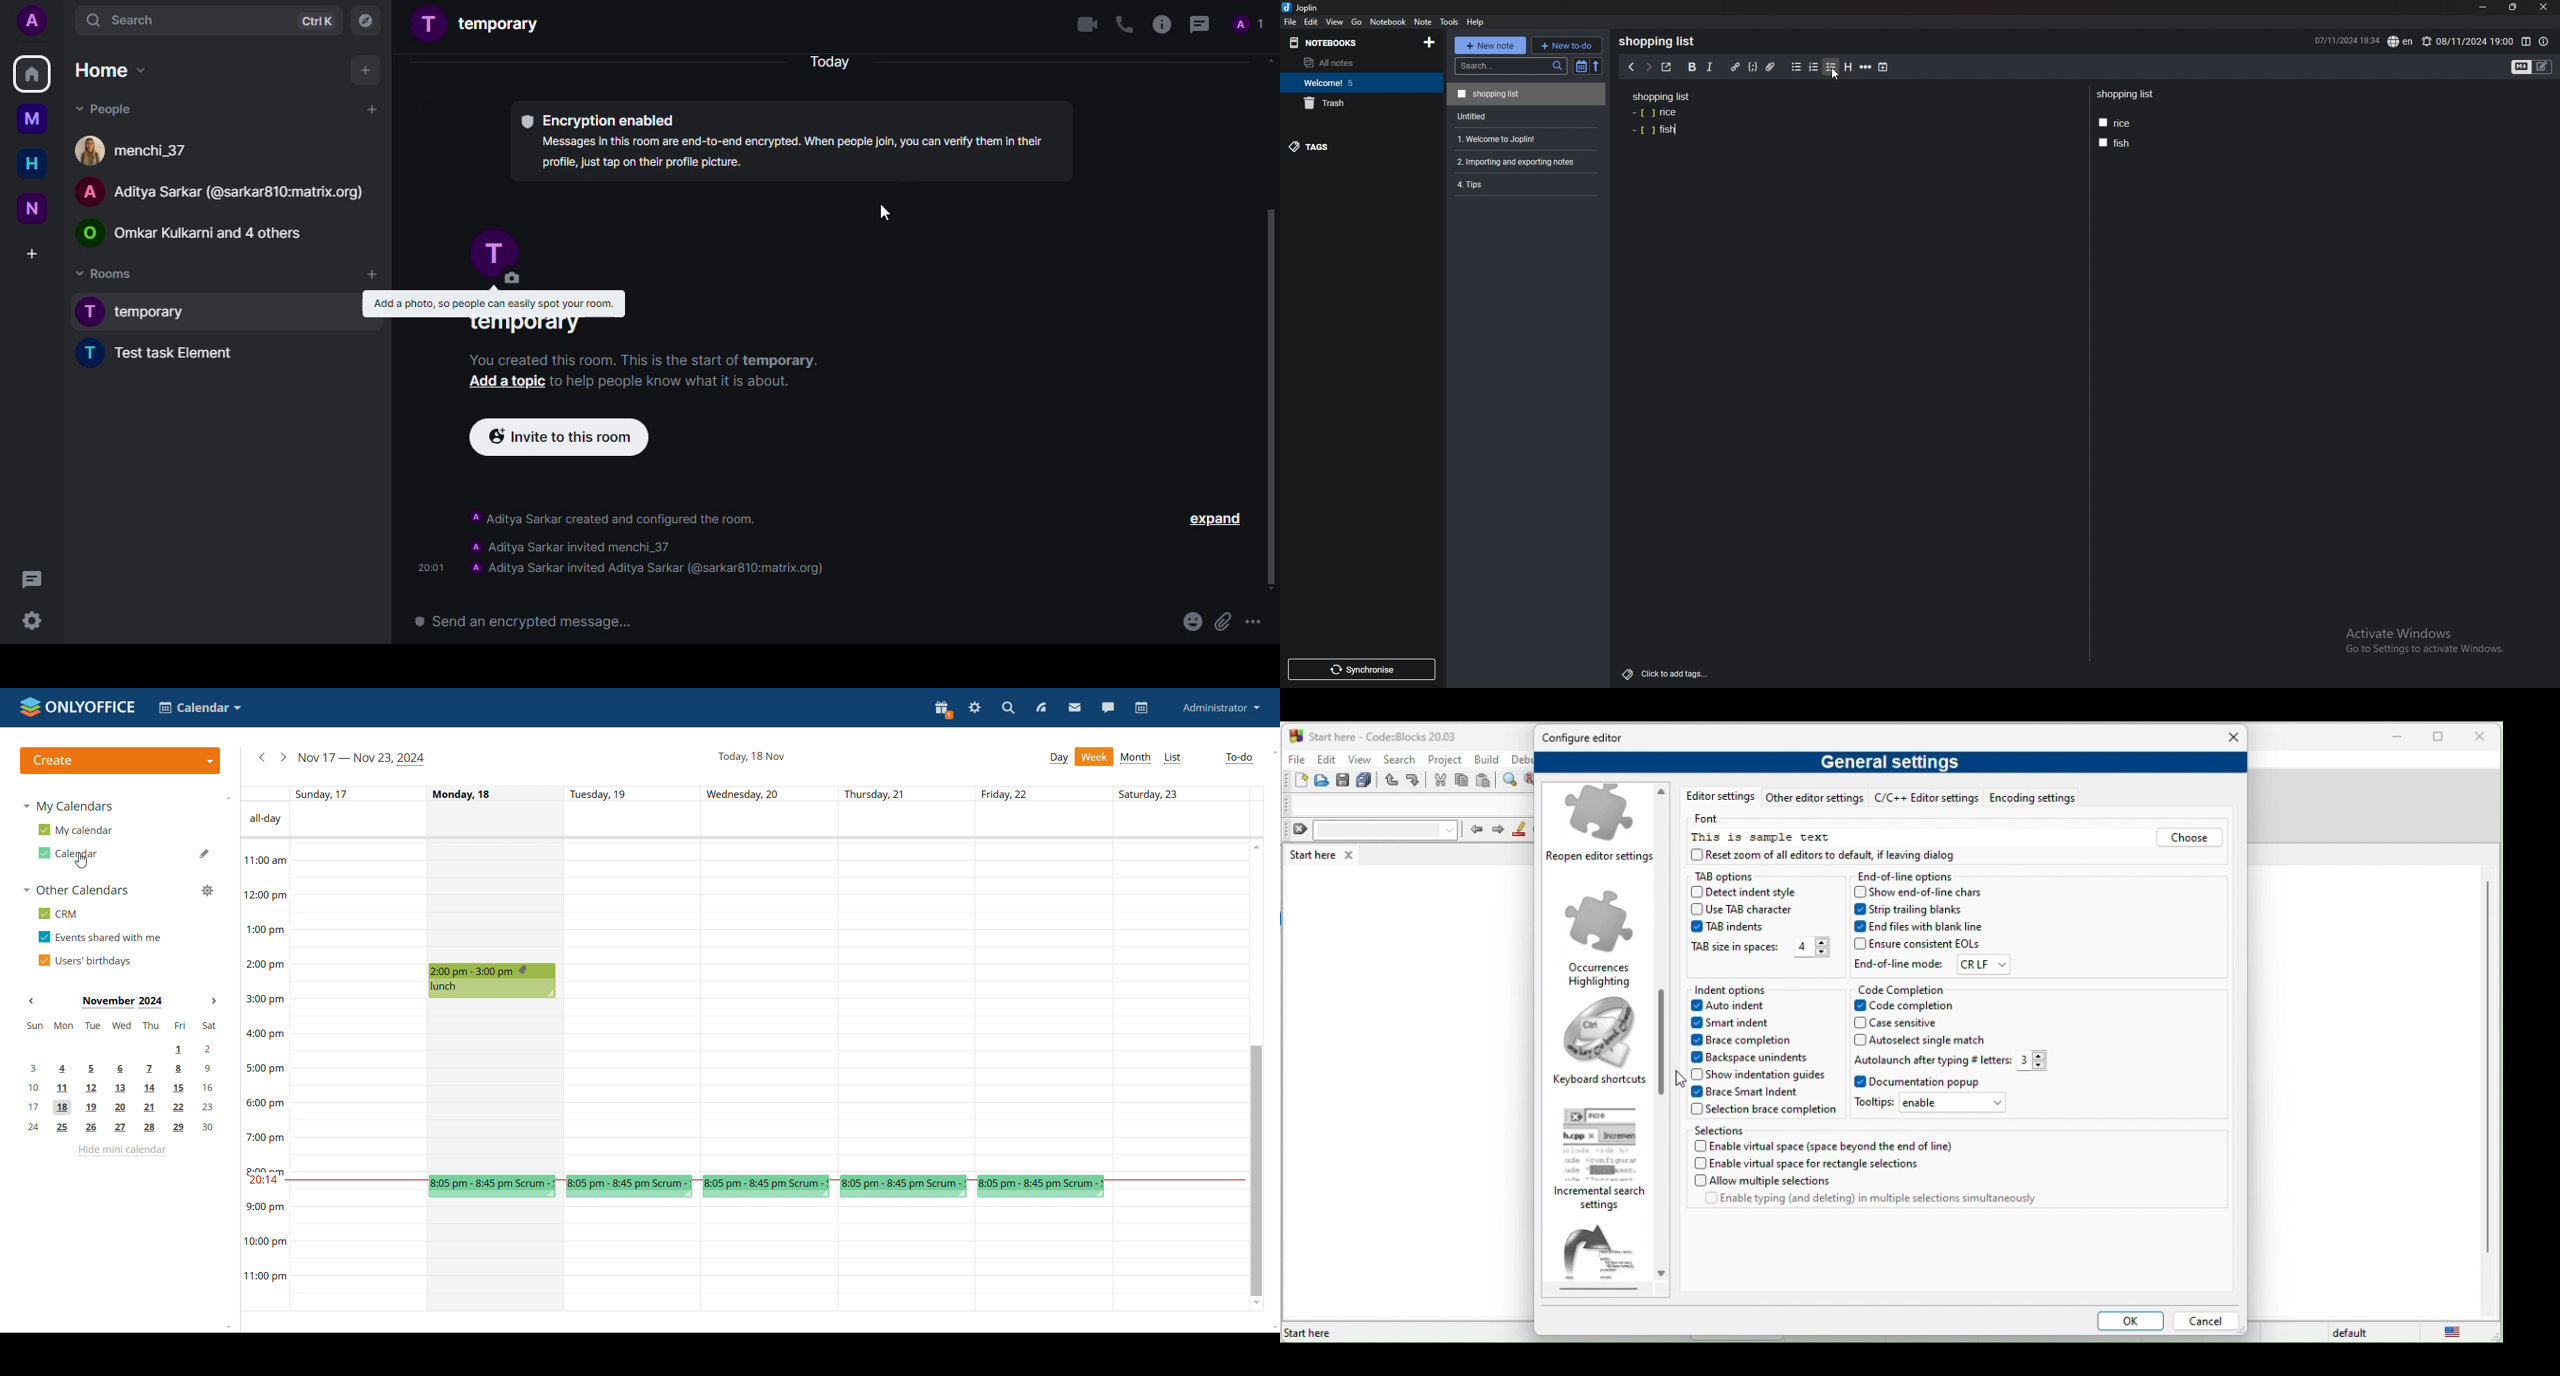  Describe the element at coordinates (1358, 82) in the screenshot. I see `Welcome 5` at that location.